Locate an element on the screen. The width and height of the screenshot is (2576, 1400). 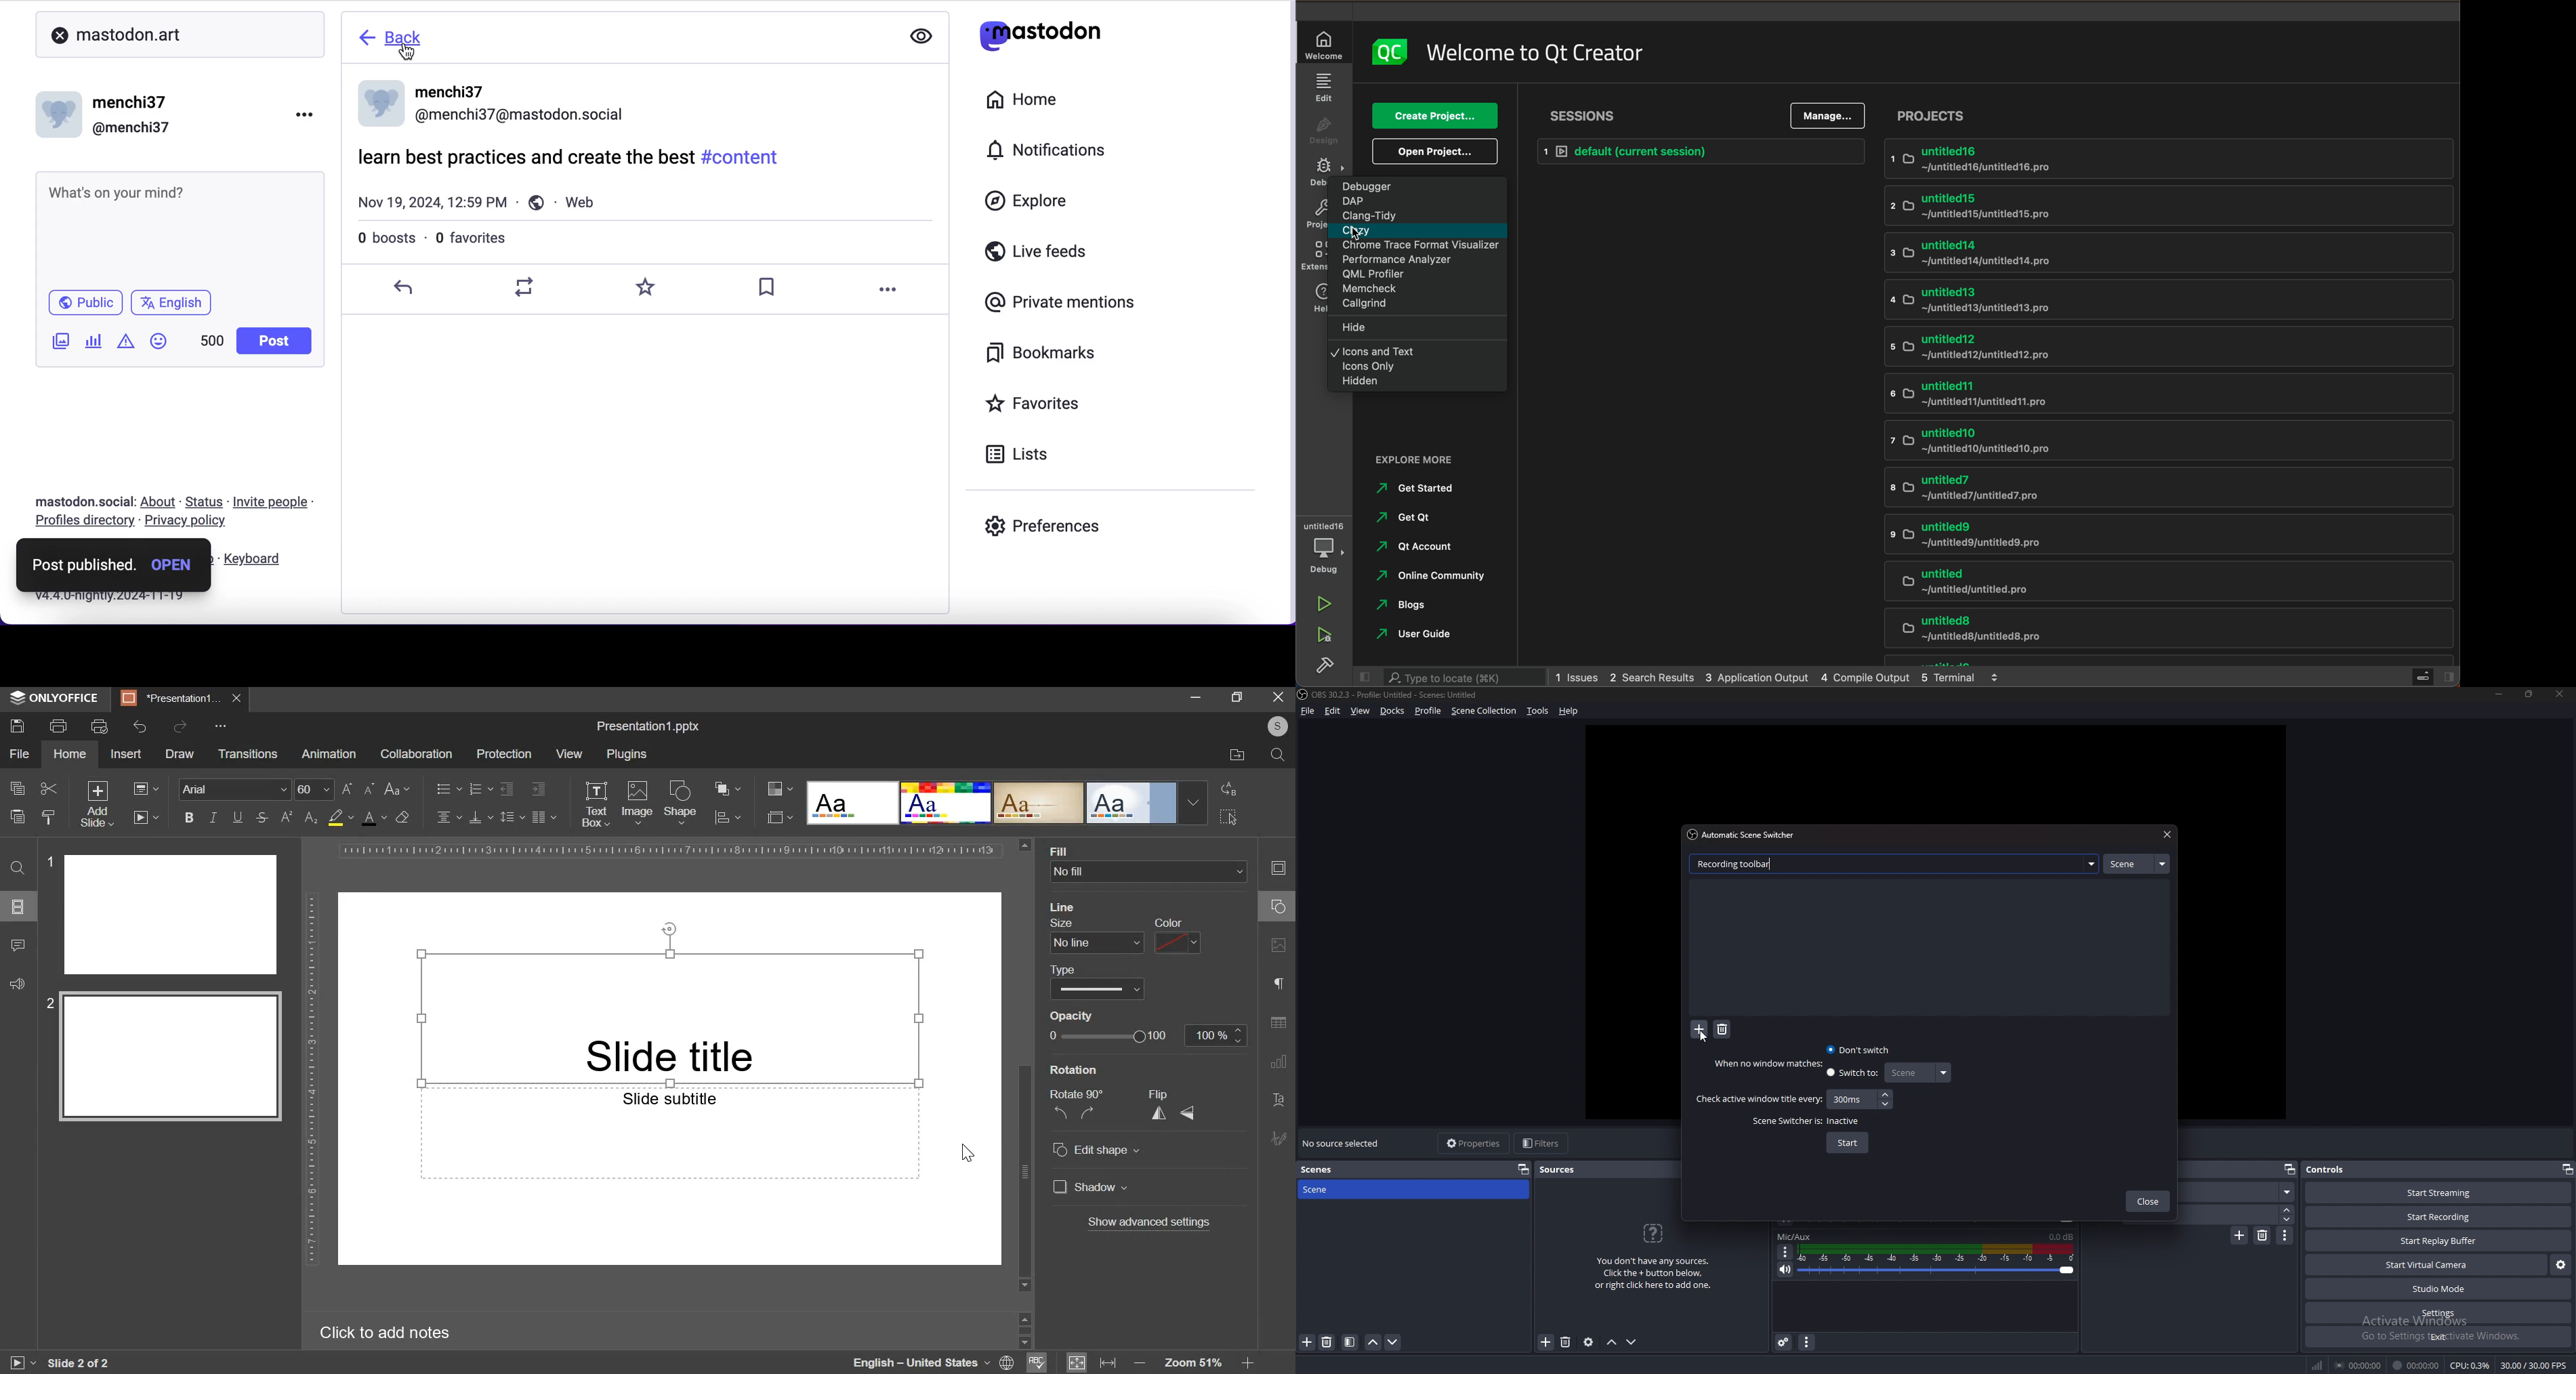
recording duration is located at coordinates (2417, 1365).